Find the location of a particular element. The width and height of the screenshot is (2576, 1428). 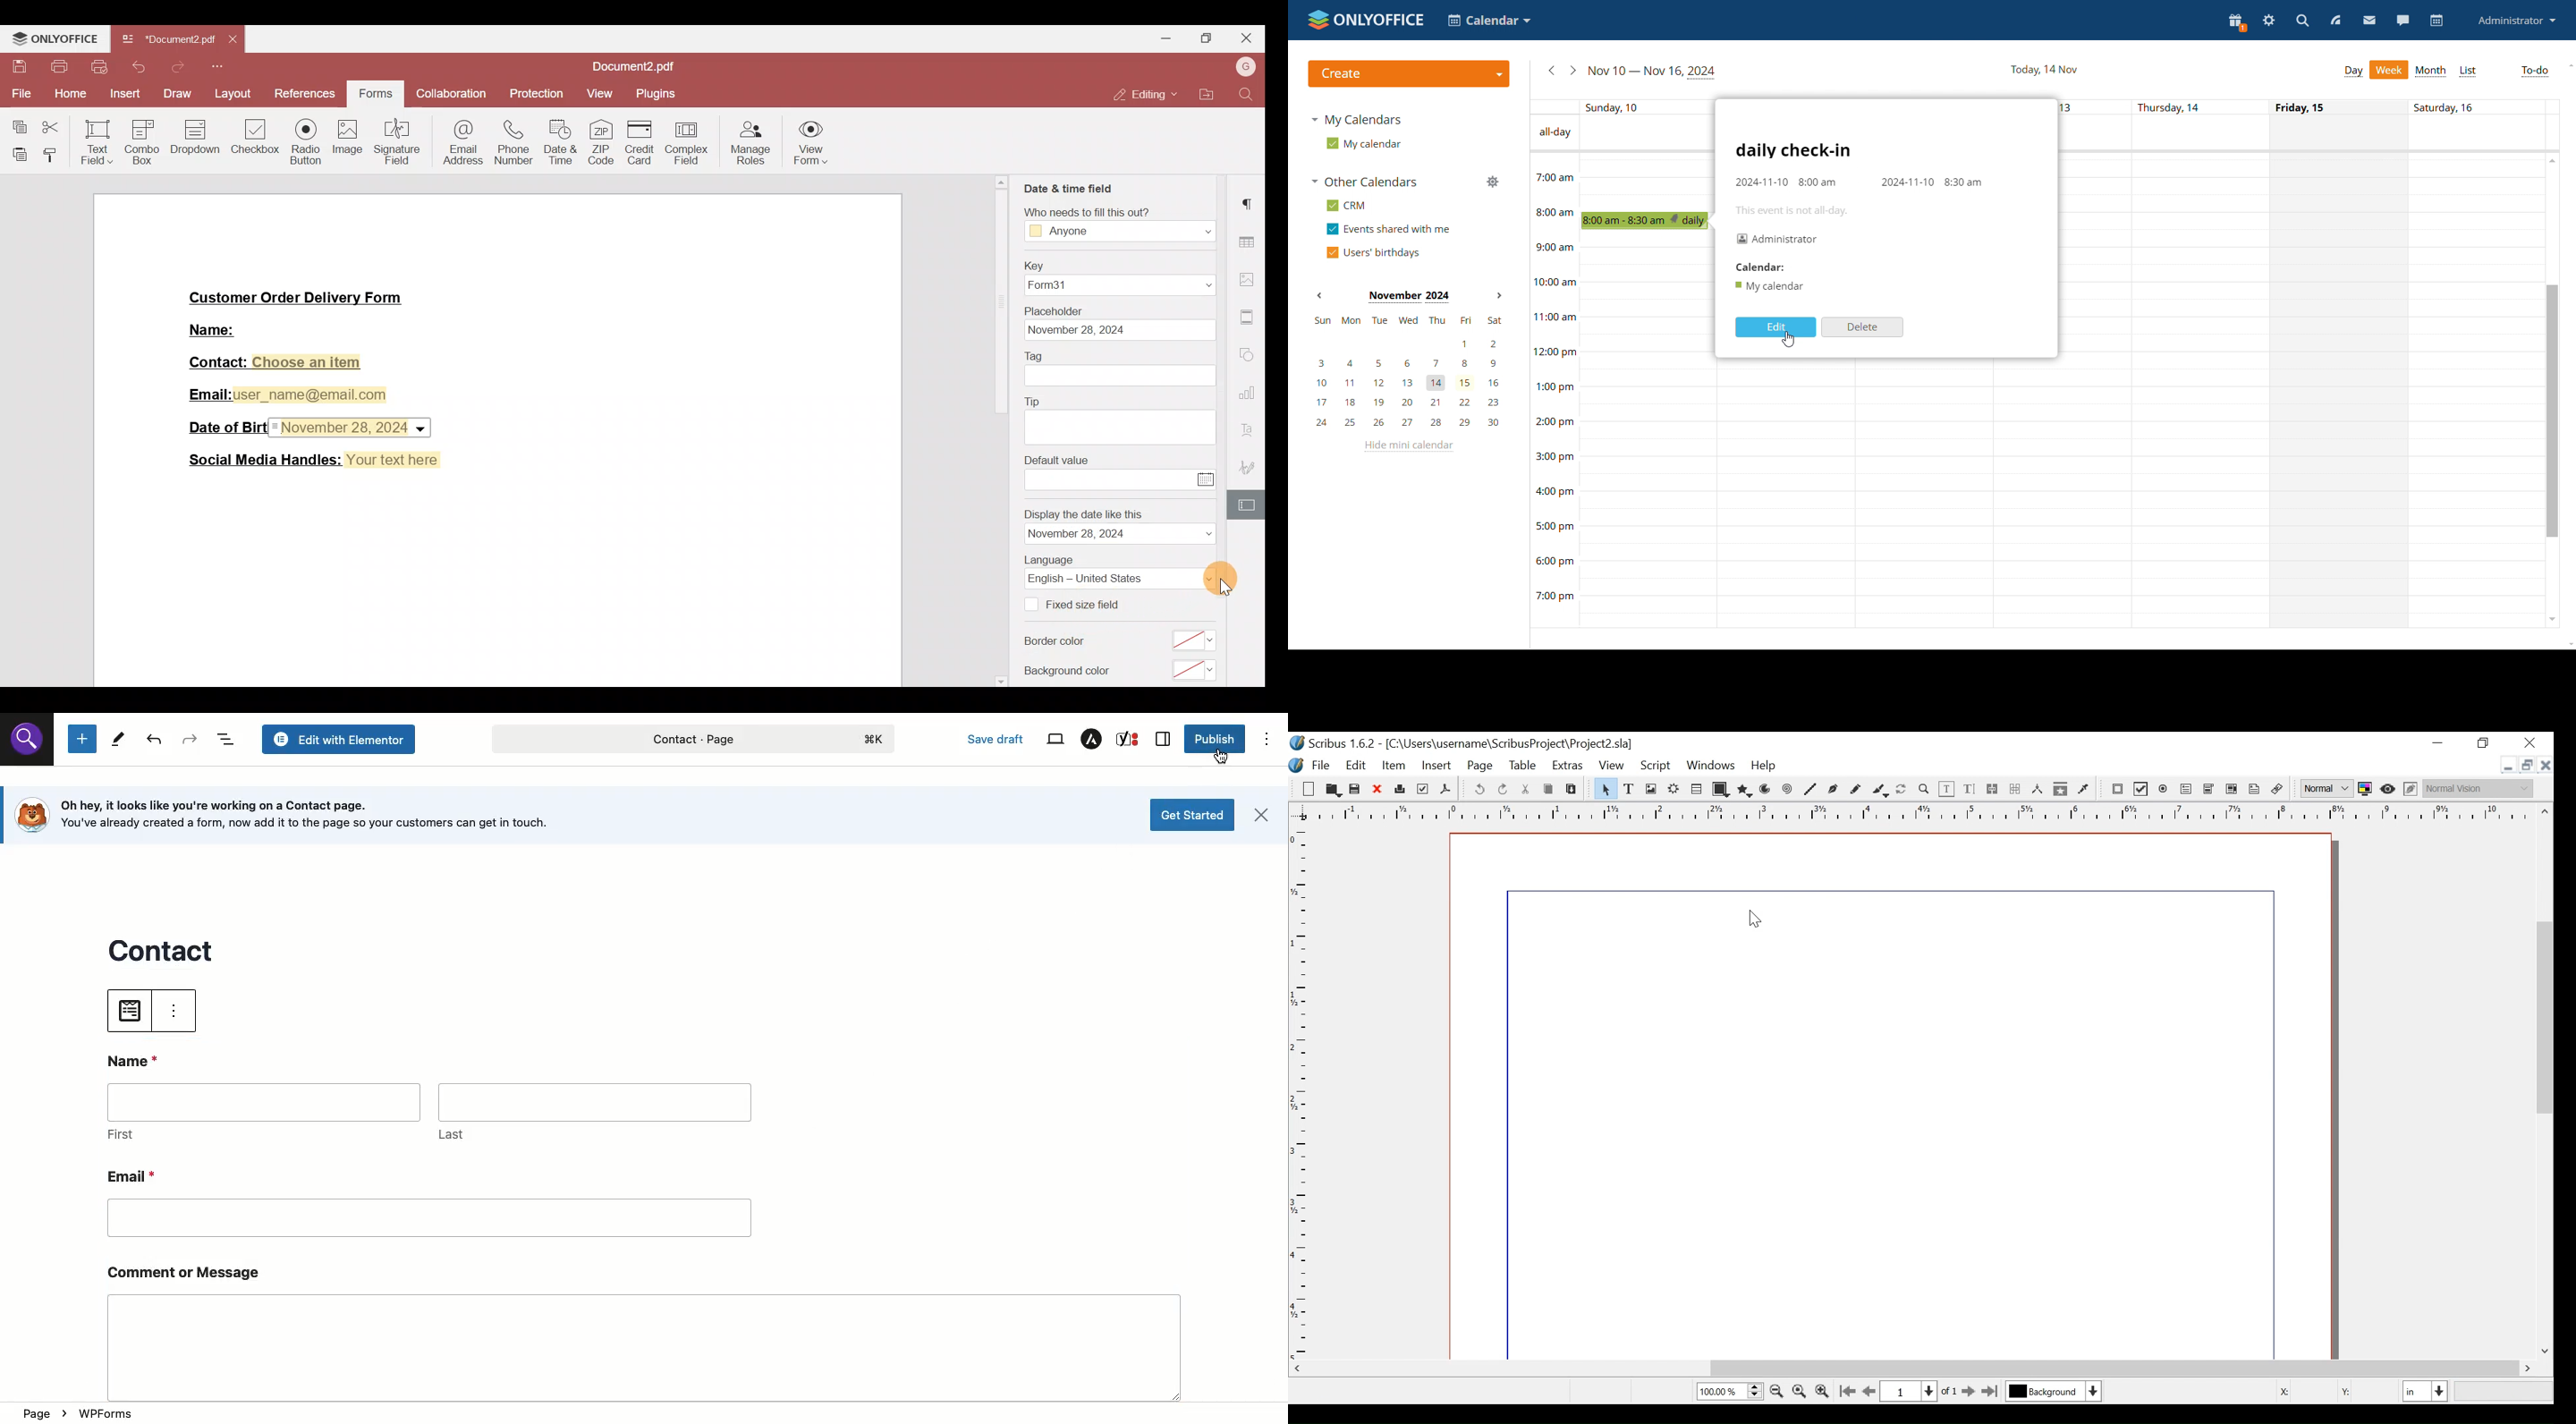

Save is located at coordinates (1356, 790).